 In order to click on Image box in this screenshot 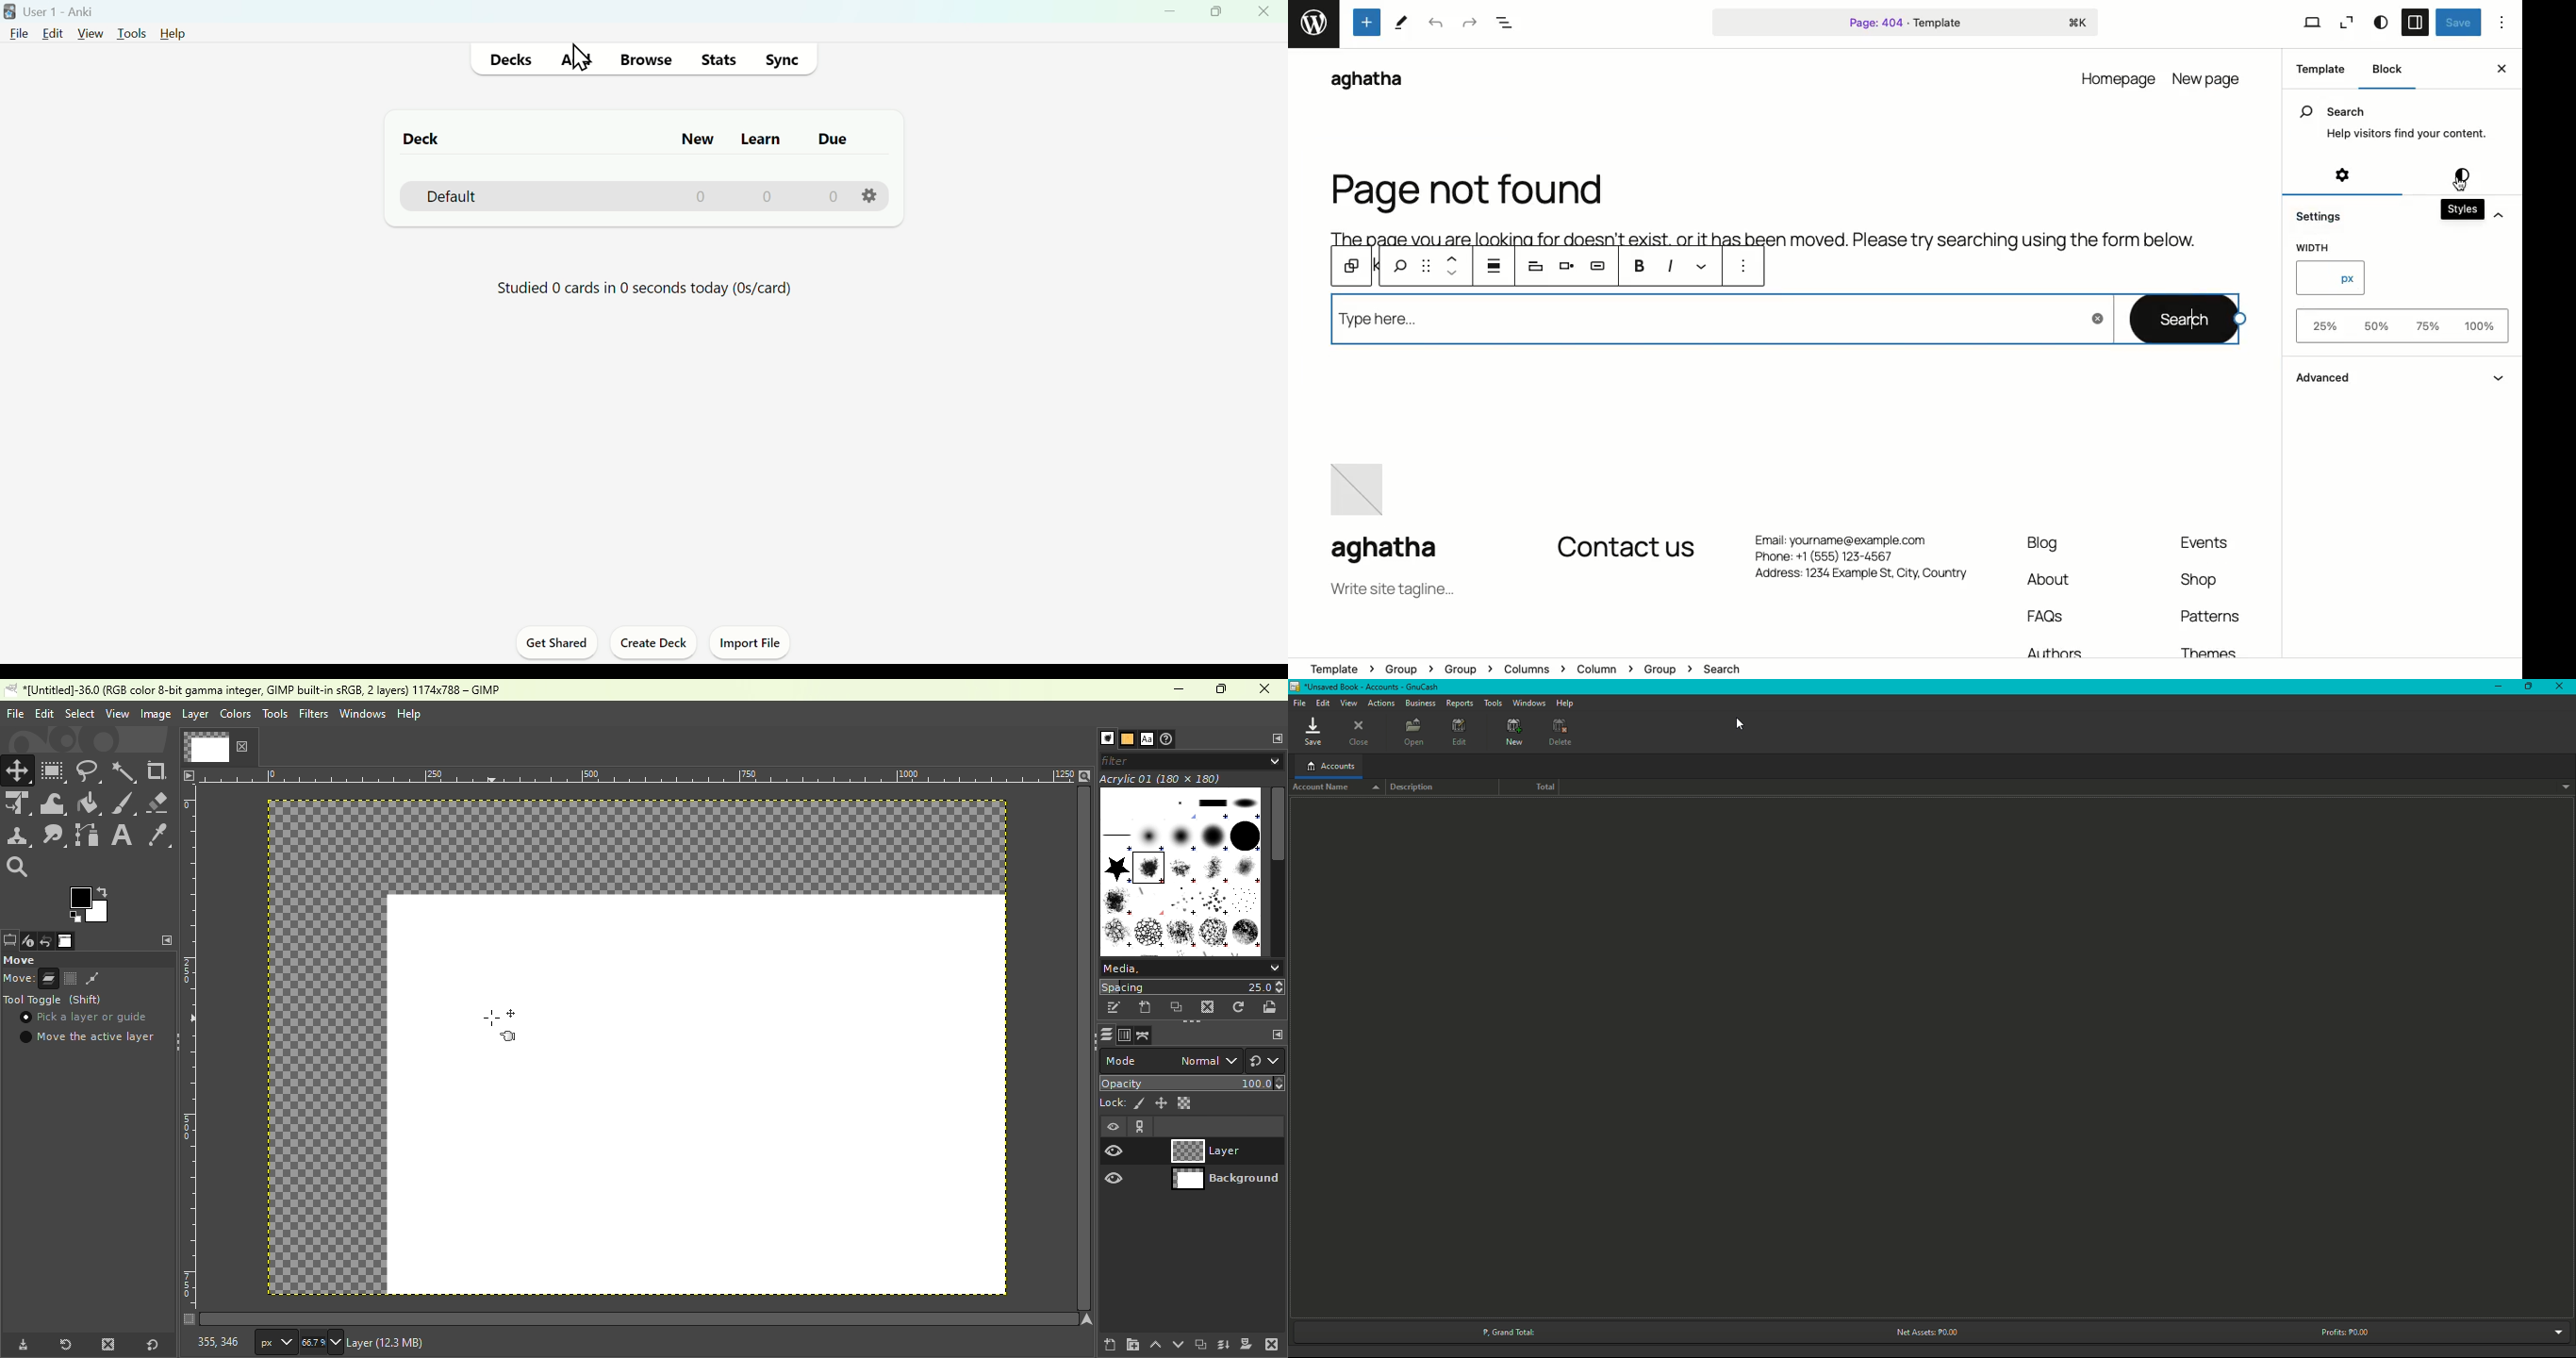, I will do `click(1181, 867)`.